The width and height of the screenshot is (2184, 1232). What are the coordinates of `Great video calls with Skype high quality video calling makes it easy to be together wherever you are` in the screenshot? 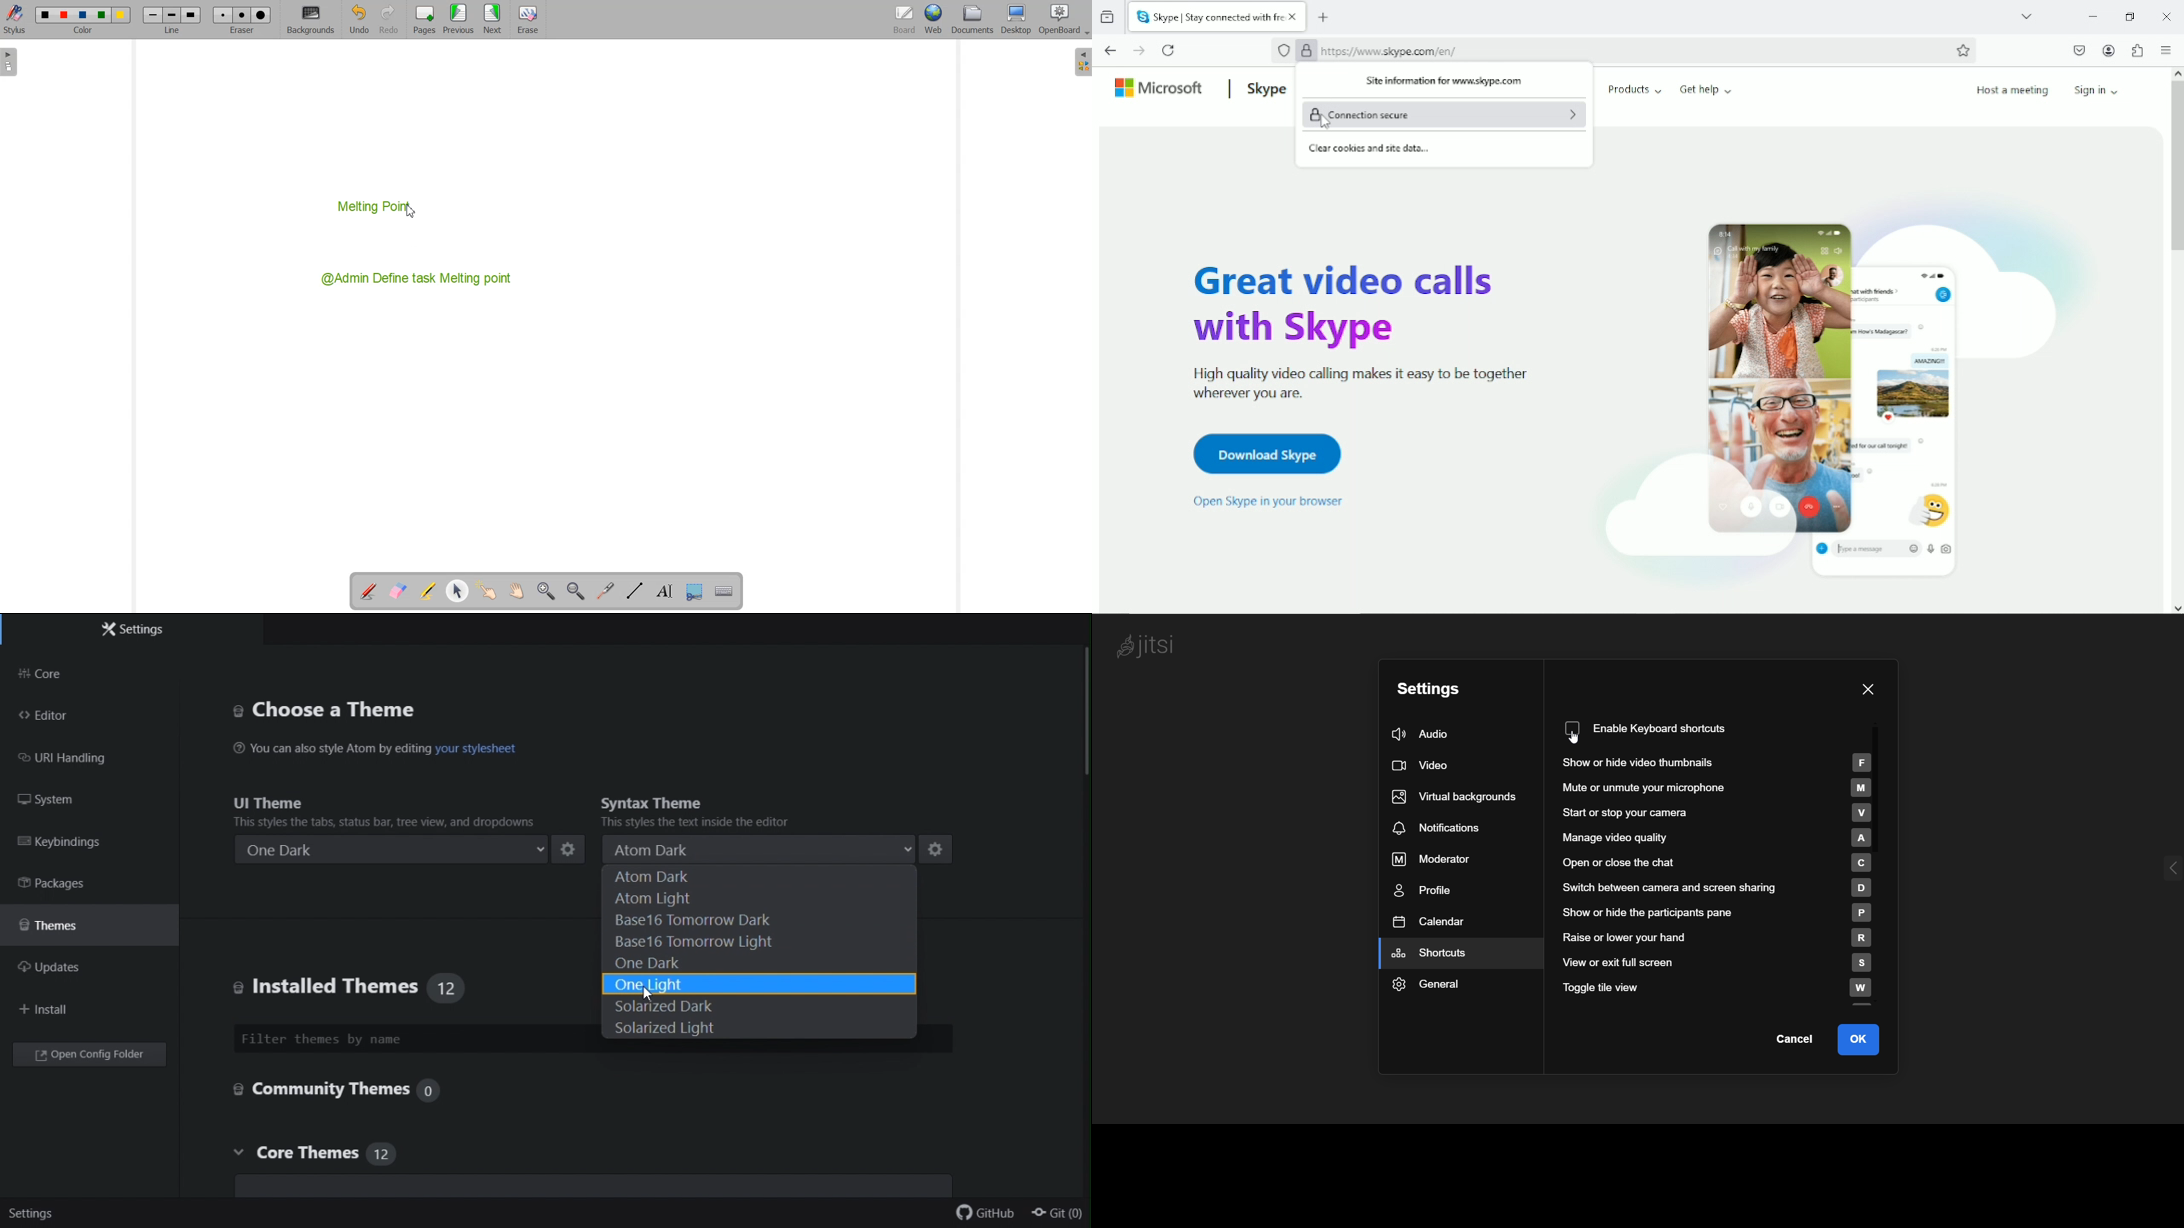 It's located at (1353, 329).